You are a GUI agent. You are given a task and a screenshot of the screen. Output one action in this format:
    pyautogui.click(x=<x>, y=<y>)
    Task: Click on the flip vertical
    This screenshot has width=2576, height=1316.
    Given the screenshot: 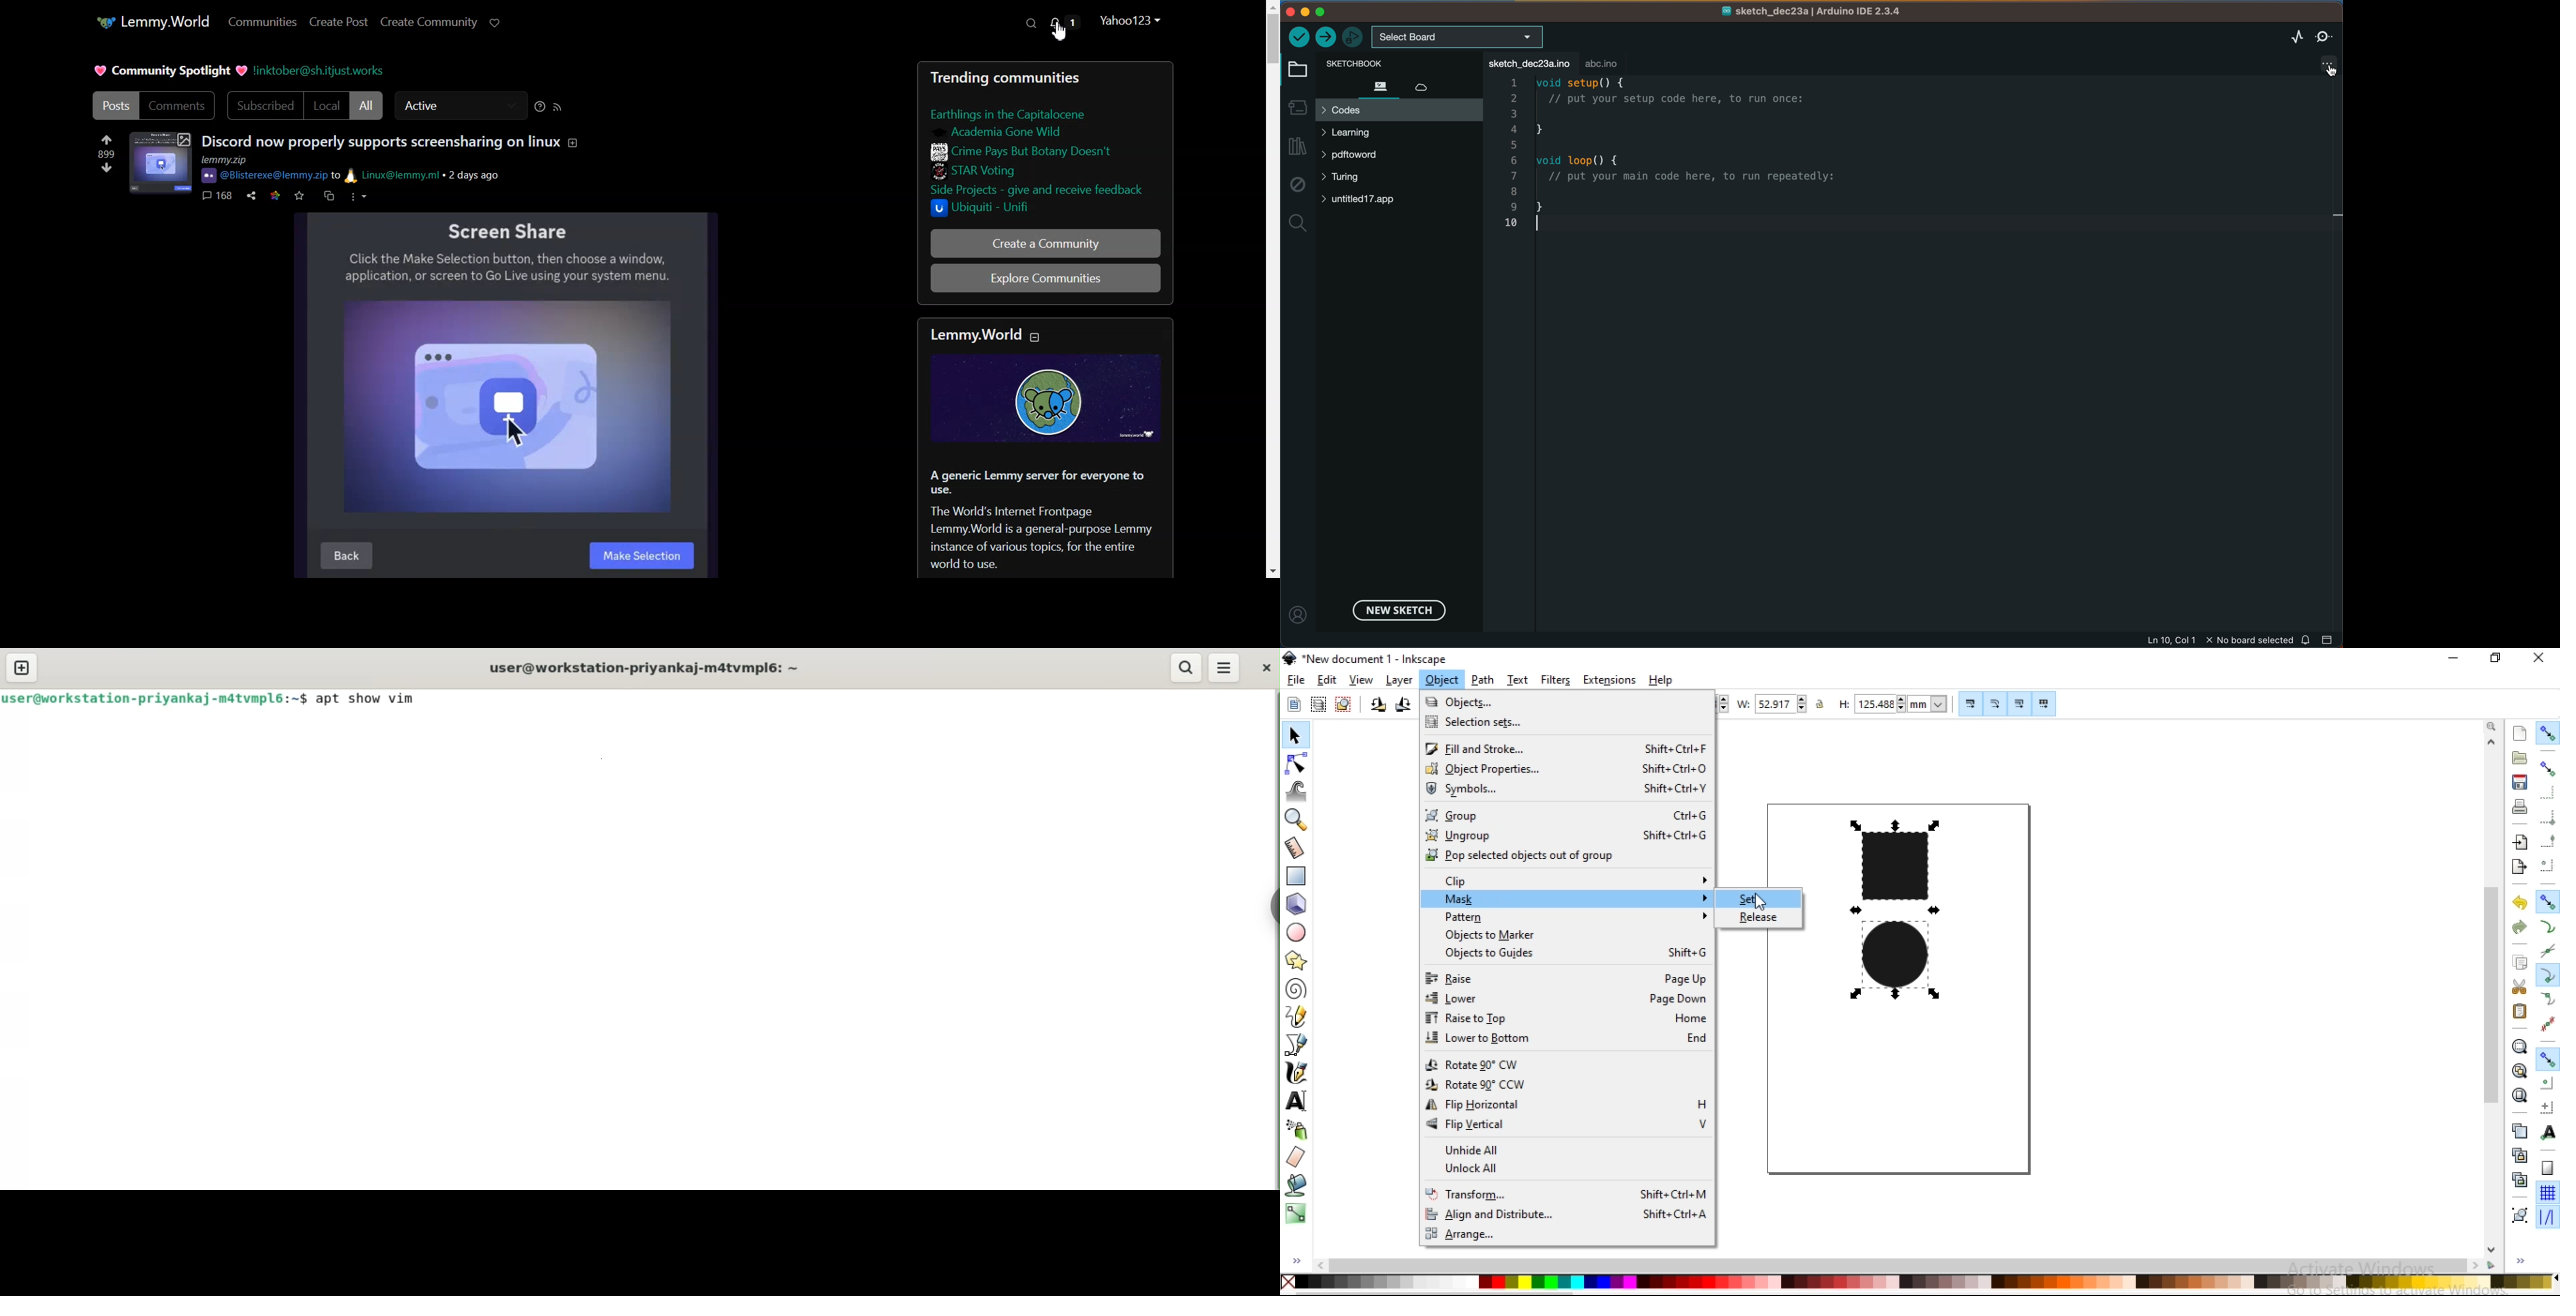 What is the action you would take?
    pyautogui.click(x=1566, y=1125)
    